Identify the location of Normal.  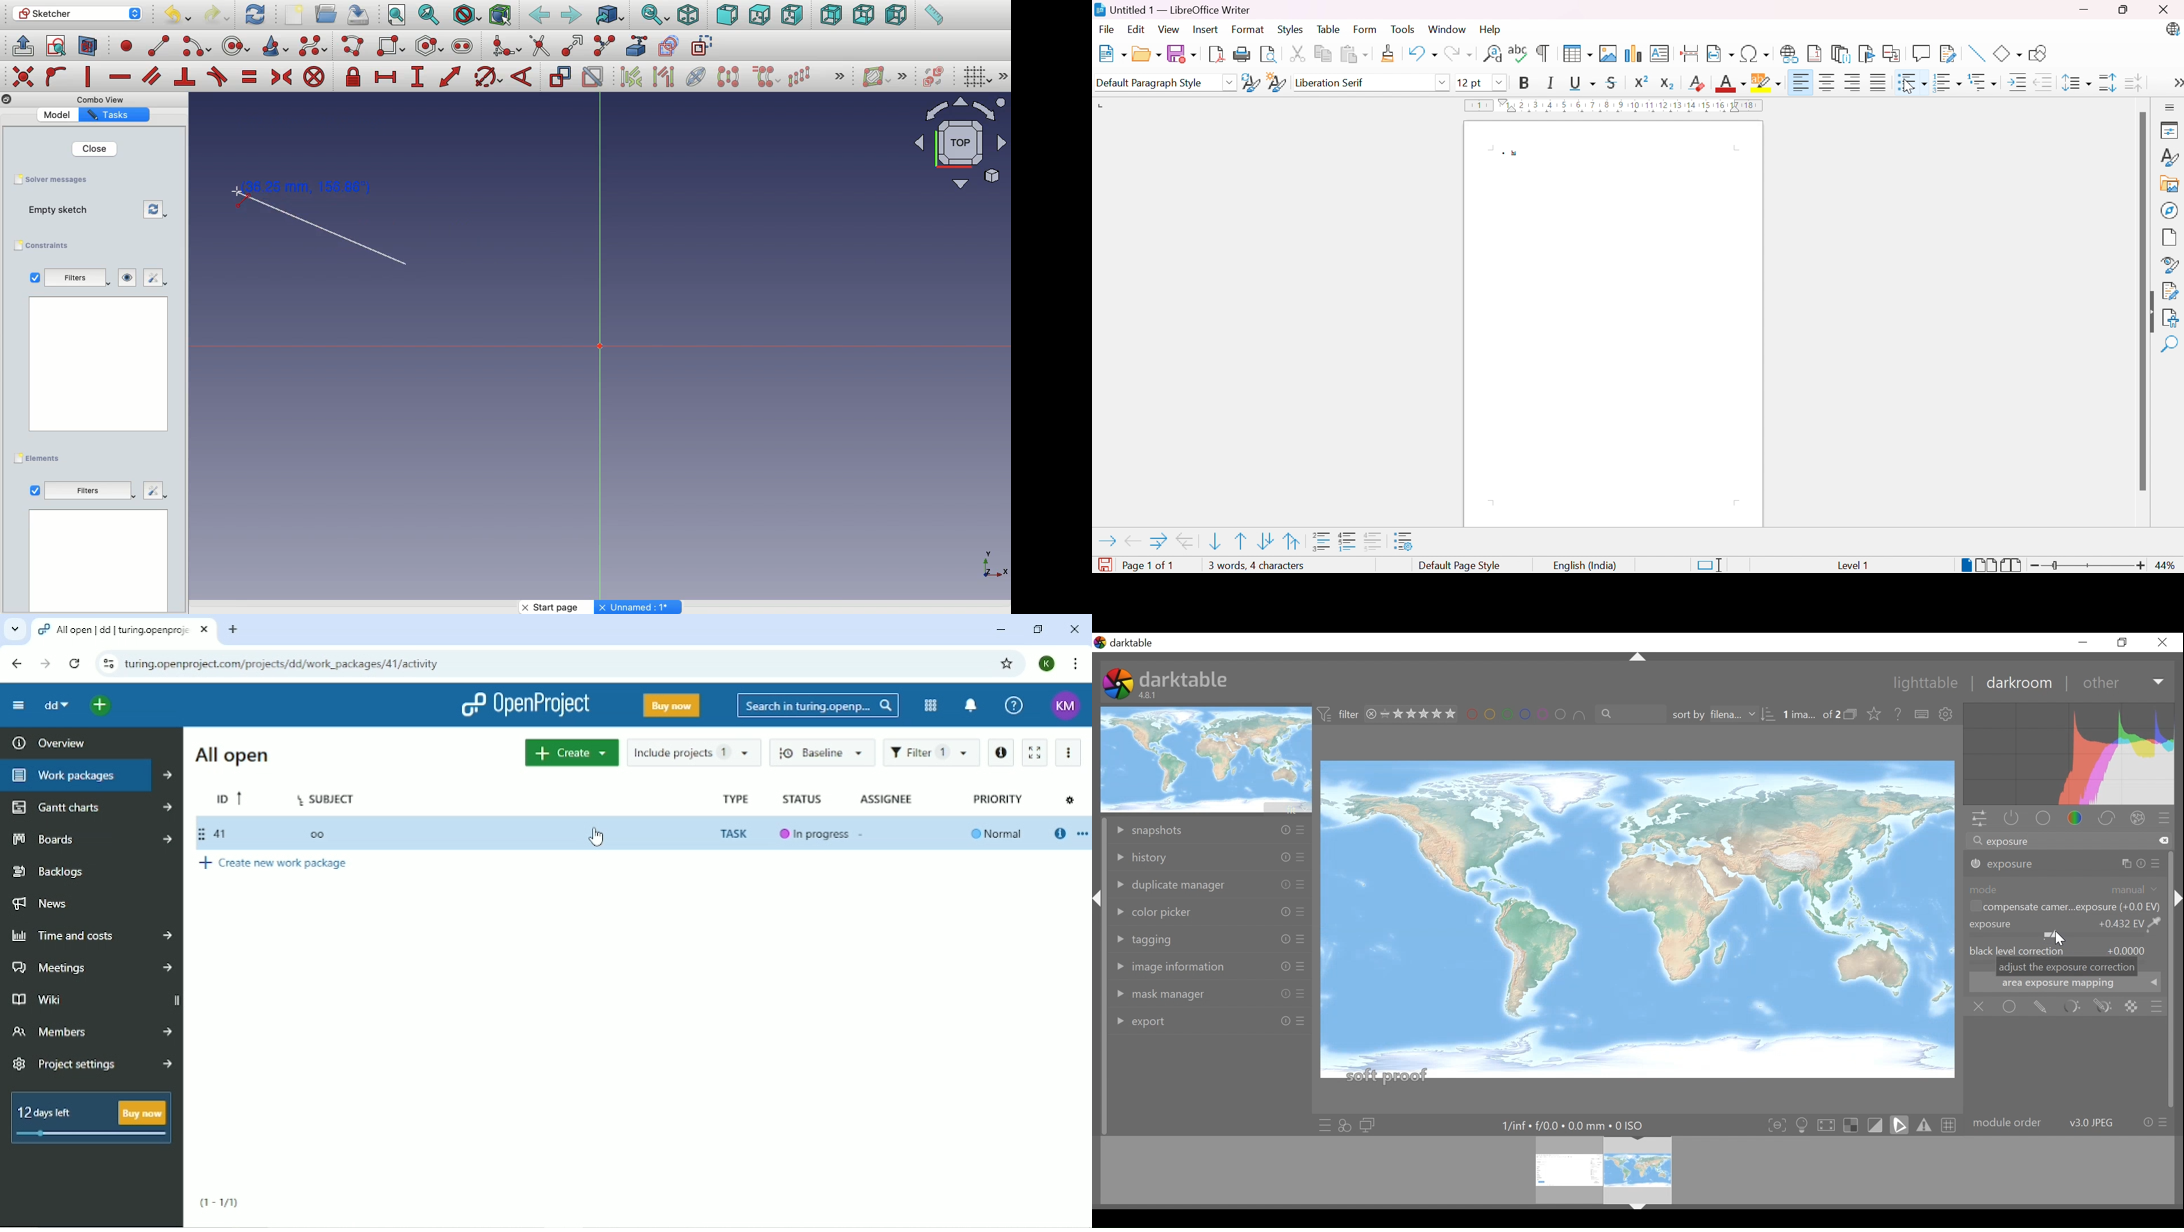
(997, 835).